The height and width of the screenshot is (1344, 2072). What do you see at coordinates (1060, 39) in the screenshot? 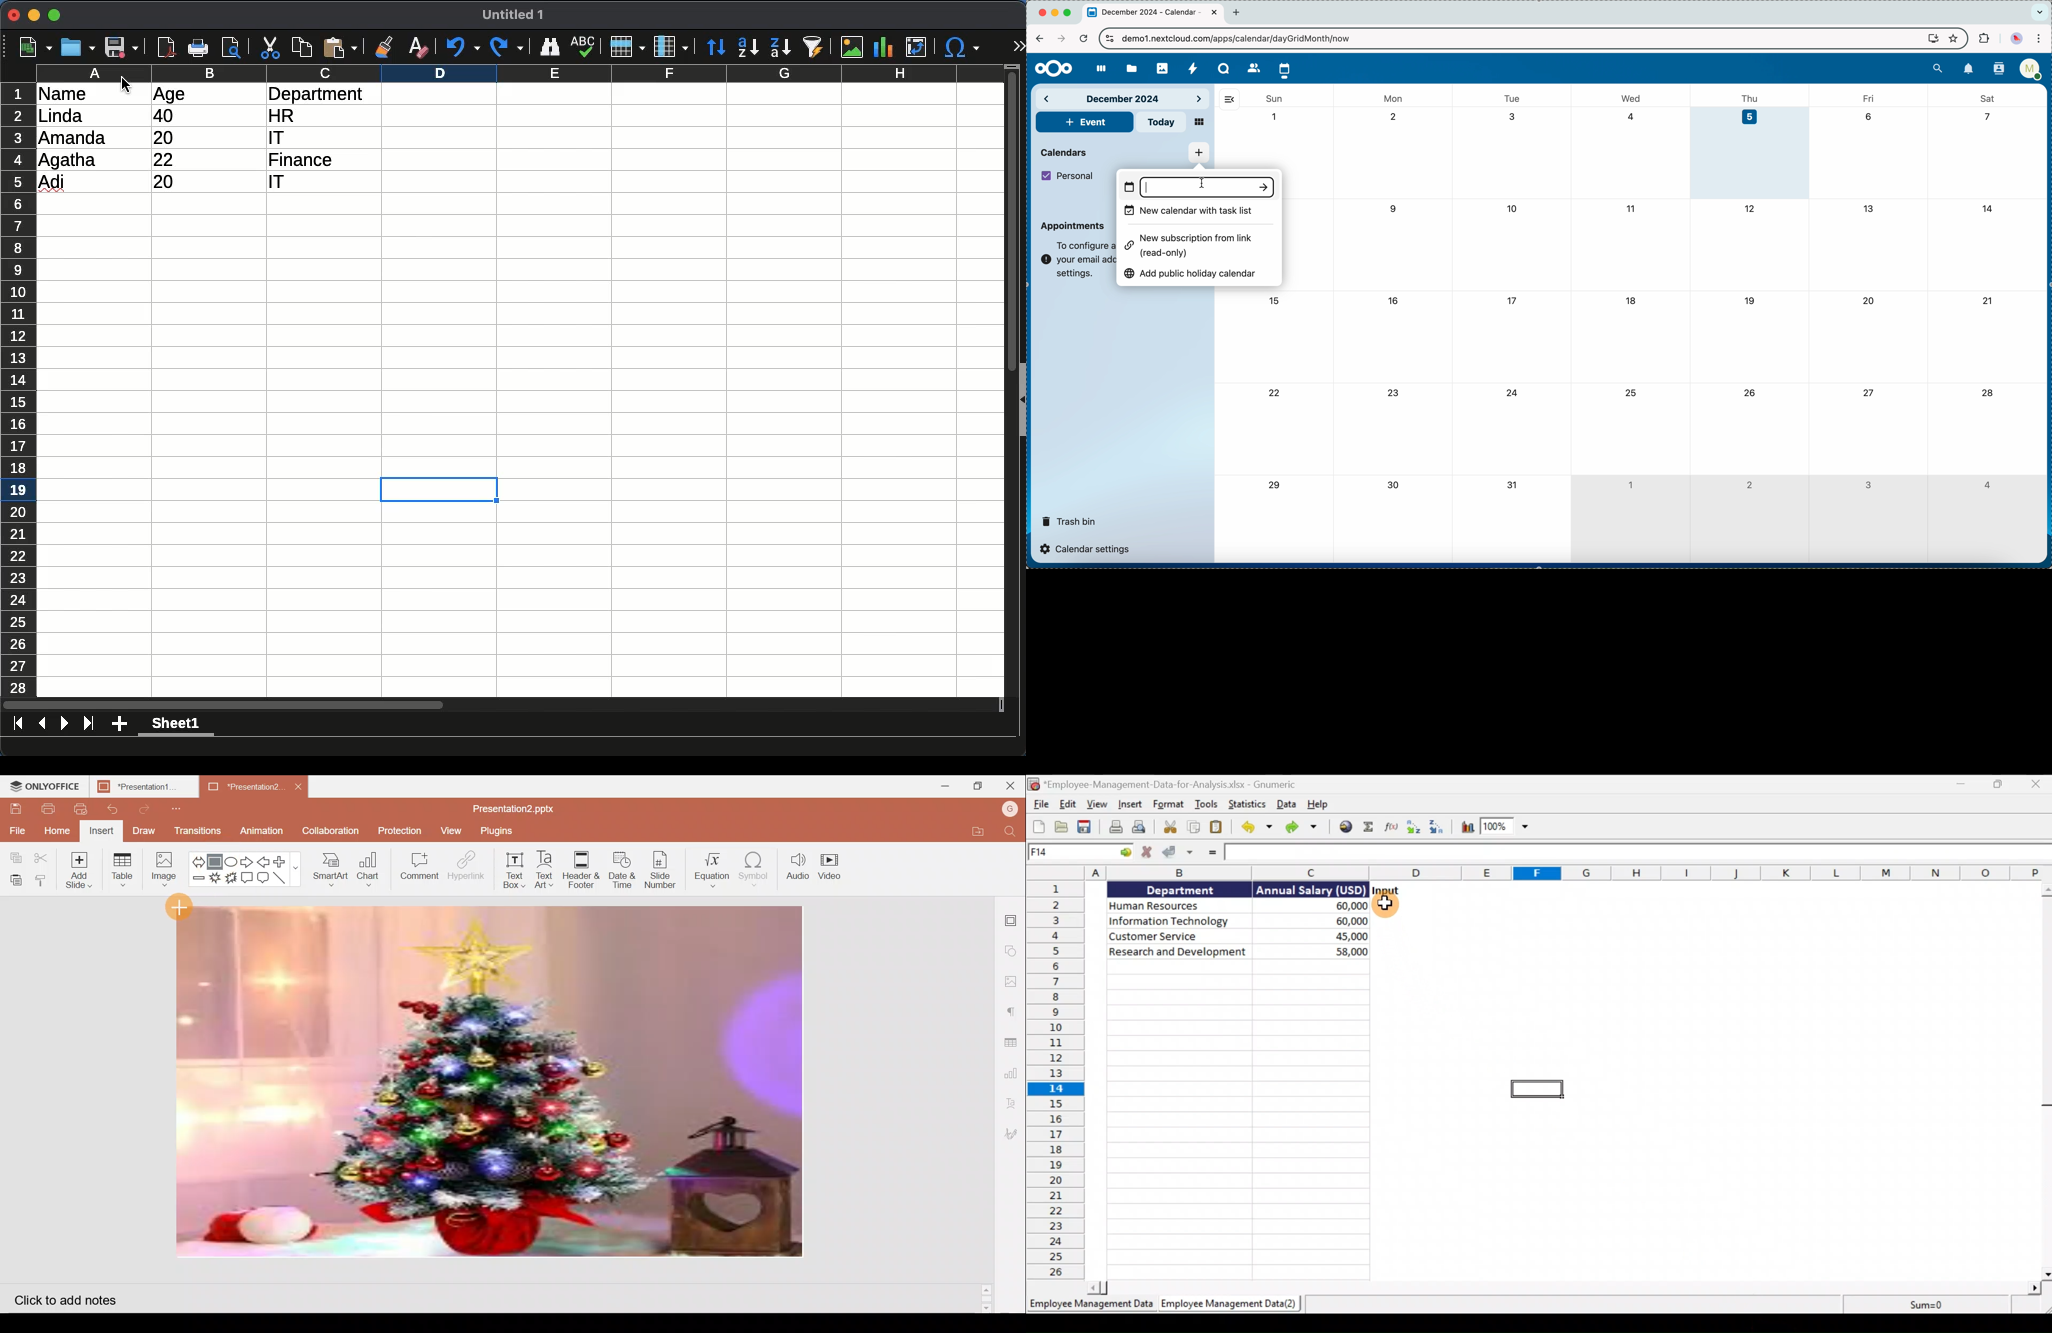
I see `navigate foward` at bounding box center [1060, 39].